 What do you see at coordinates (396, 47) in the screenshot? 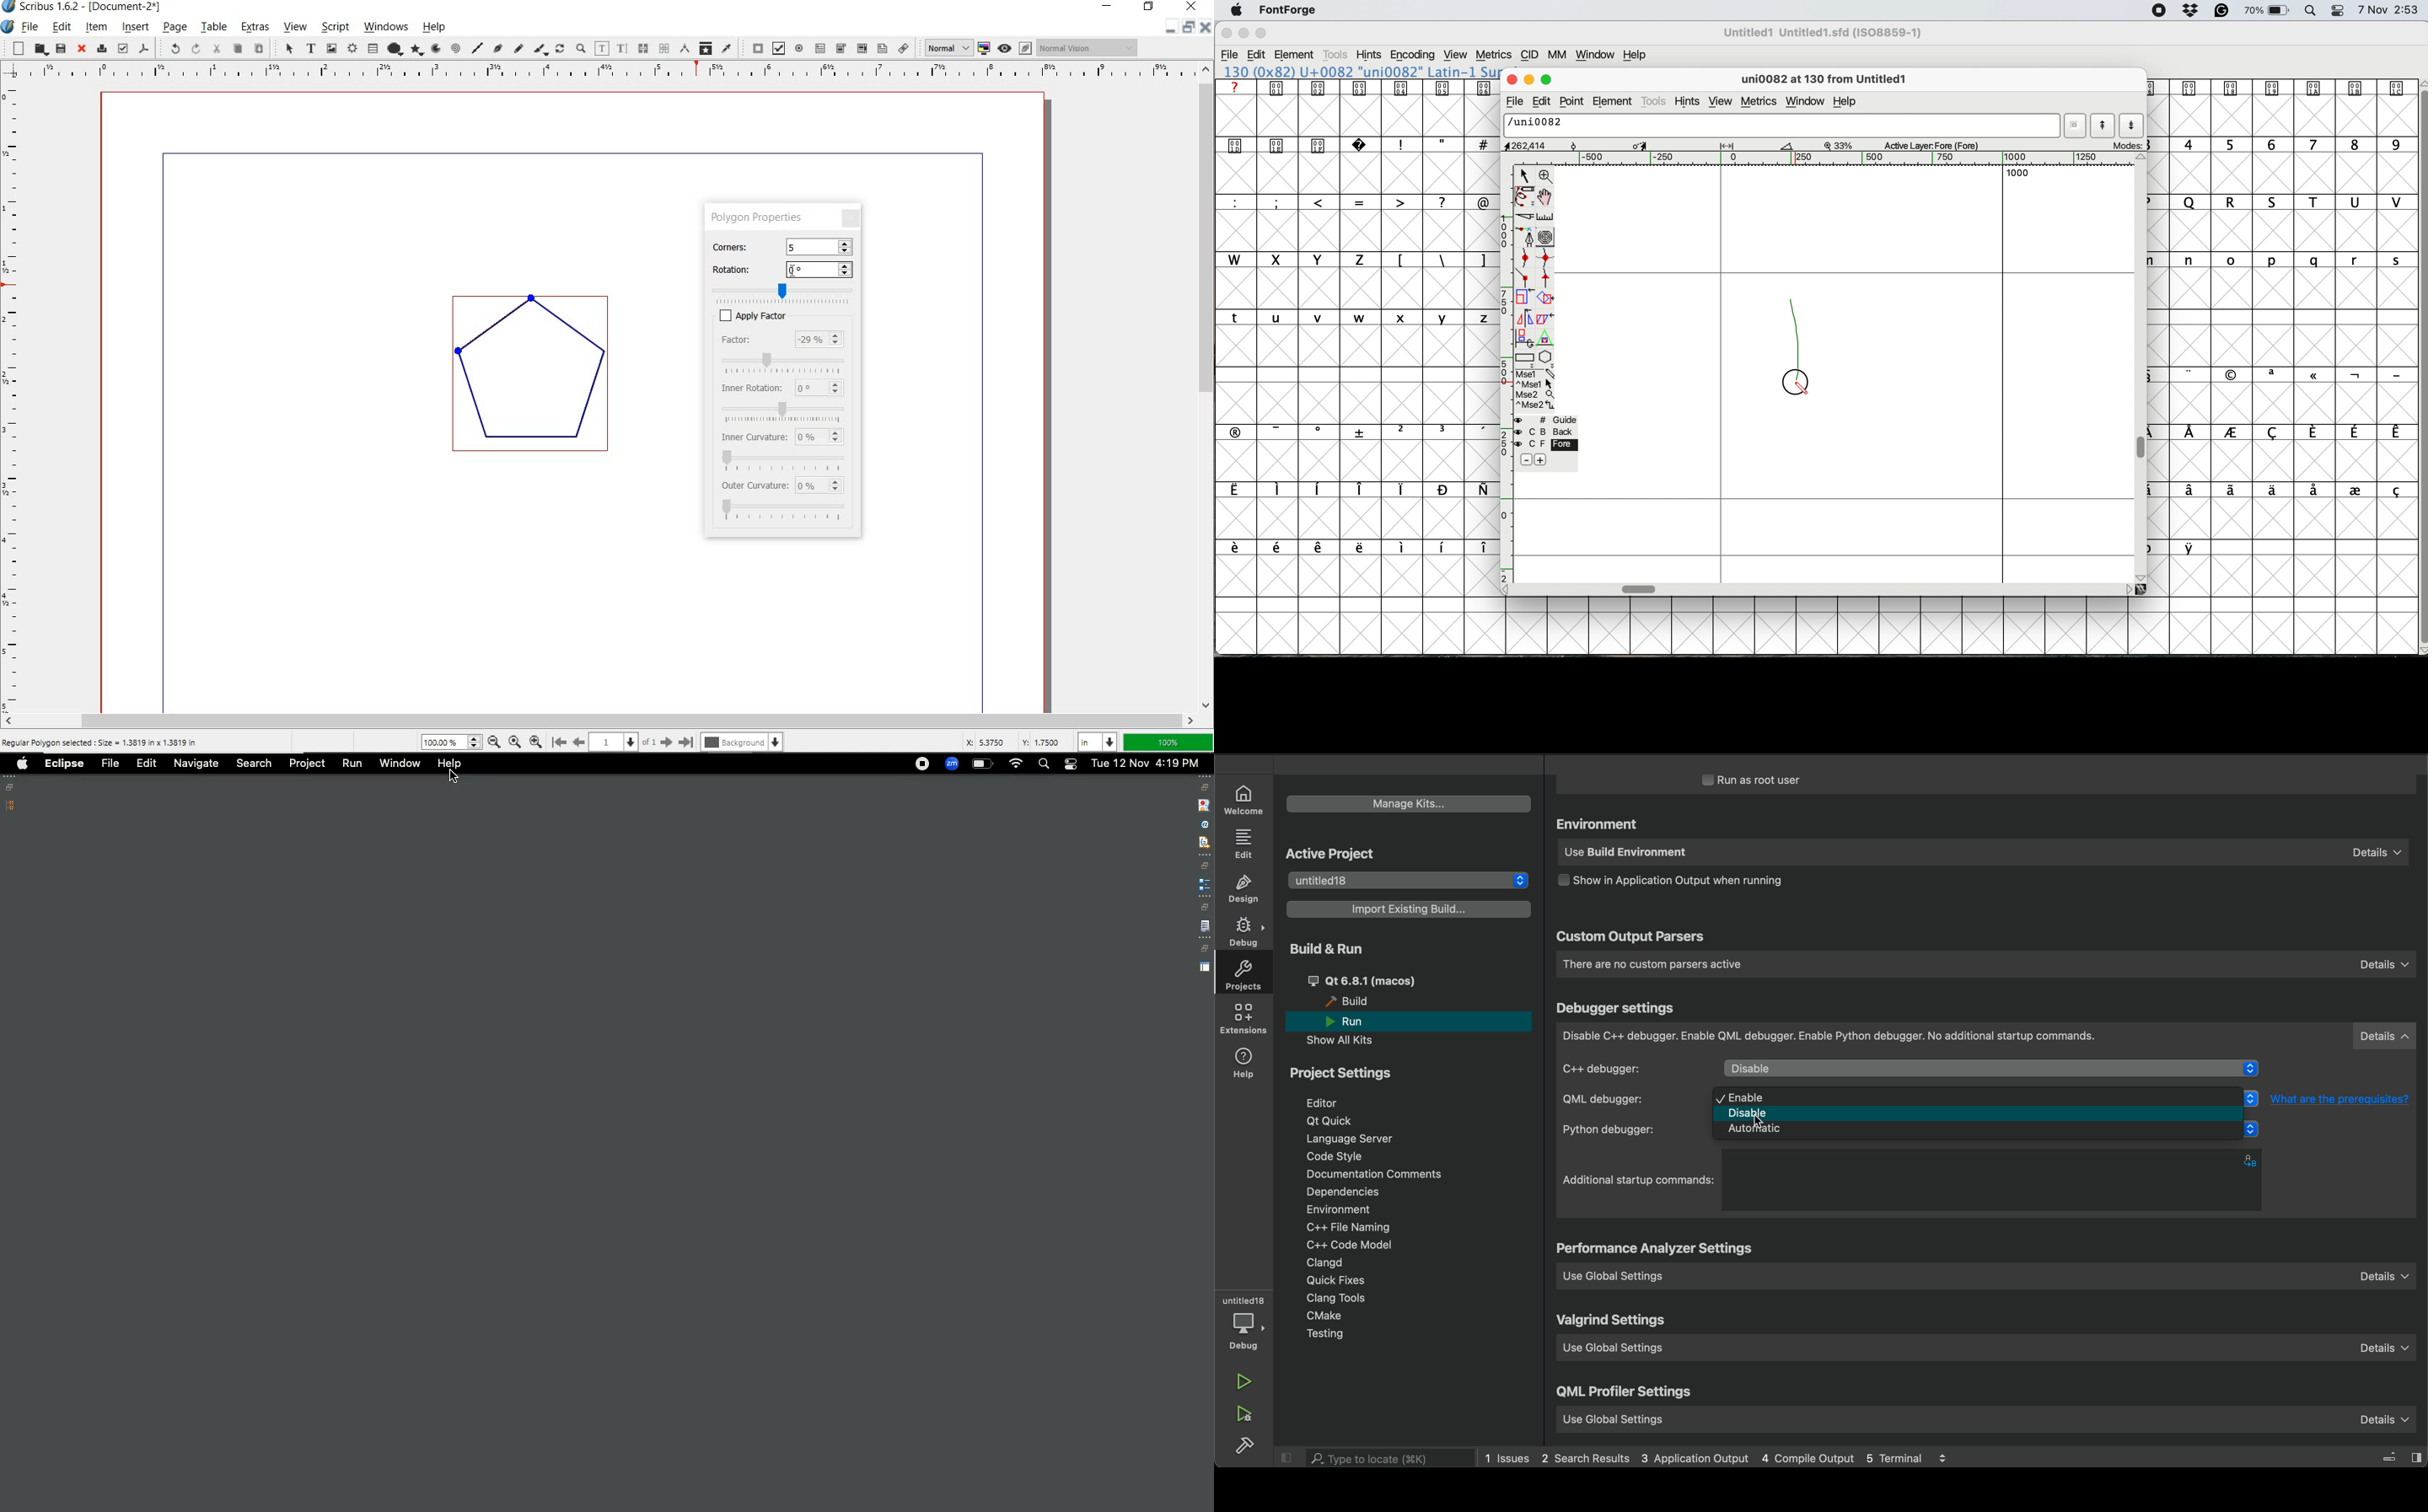
I see `shape` at bounding box center [396, 47].